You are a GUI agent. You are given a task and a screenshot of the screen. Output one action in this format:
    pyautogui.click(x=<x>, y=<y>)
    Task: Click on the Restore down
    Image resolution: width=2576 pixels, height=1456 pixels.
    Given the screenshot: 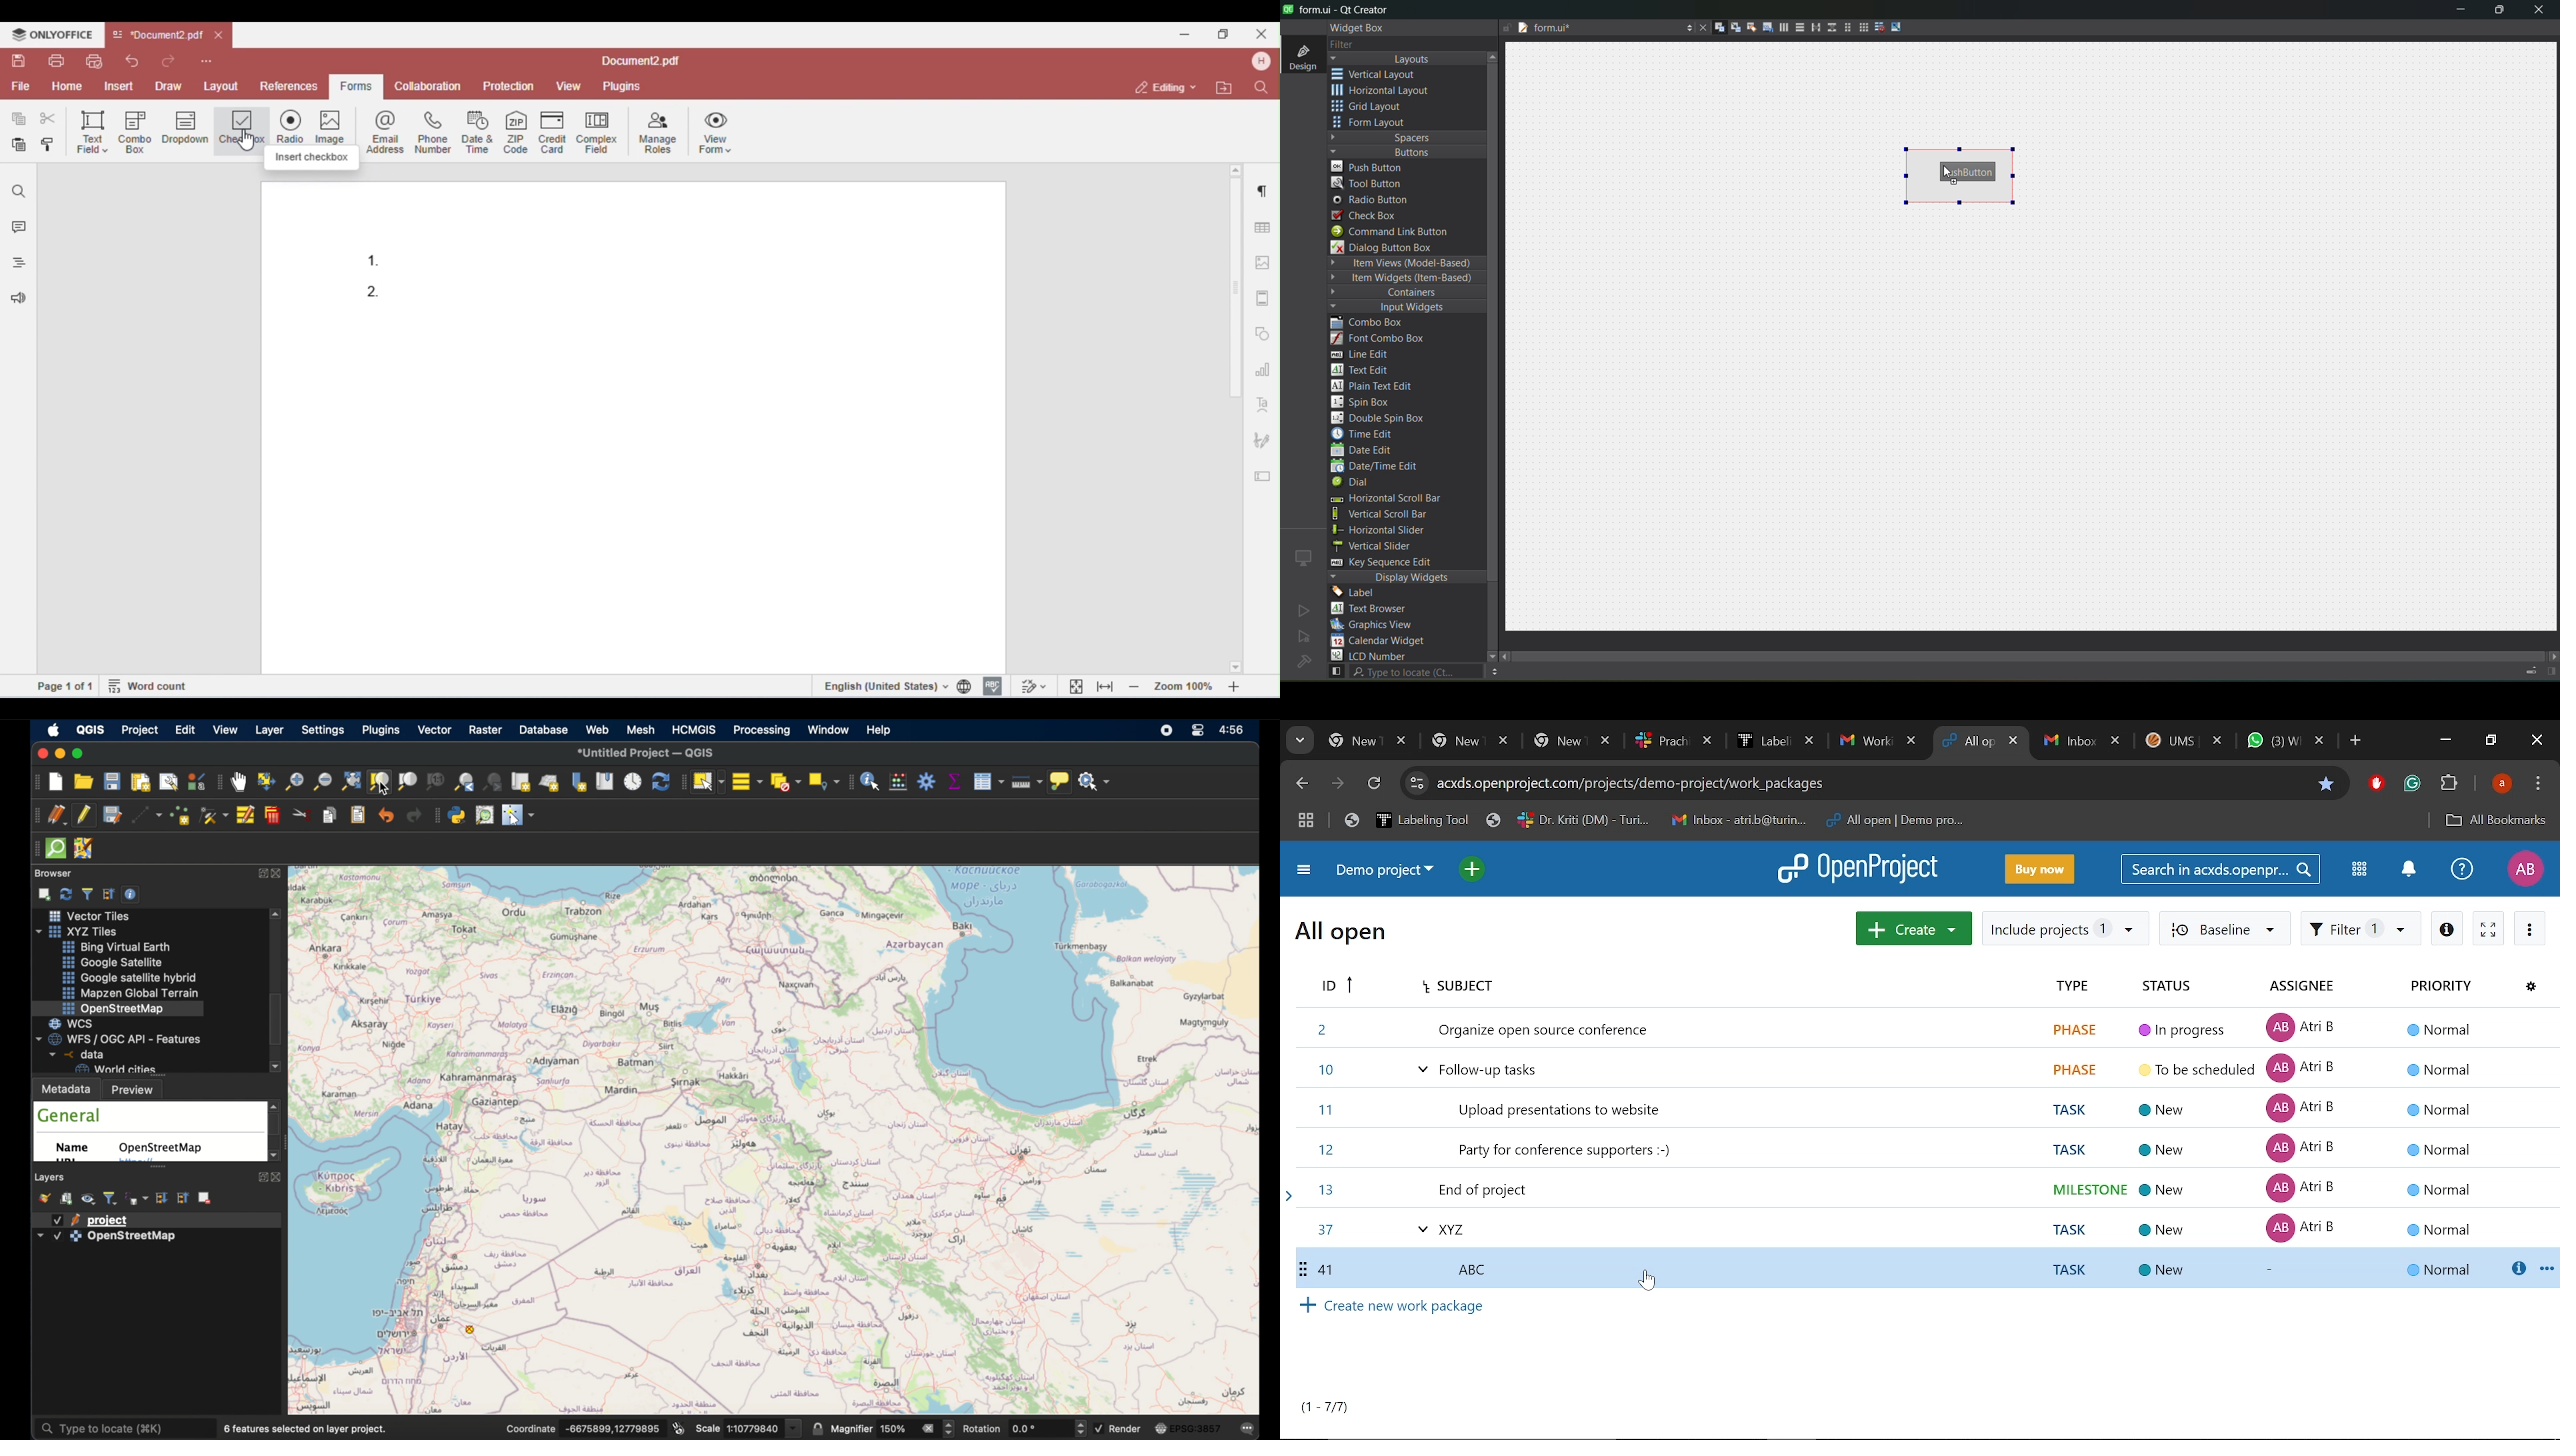 What is the action you would take?
    pyautogui.click(x=2492, y=740)
    